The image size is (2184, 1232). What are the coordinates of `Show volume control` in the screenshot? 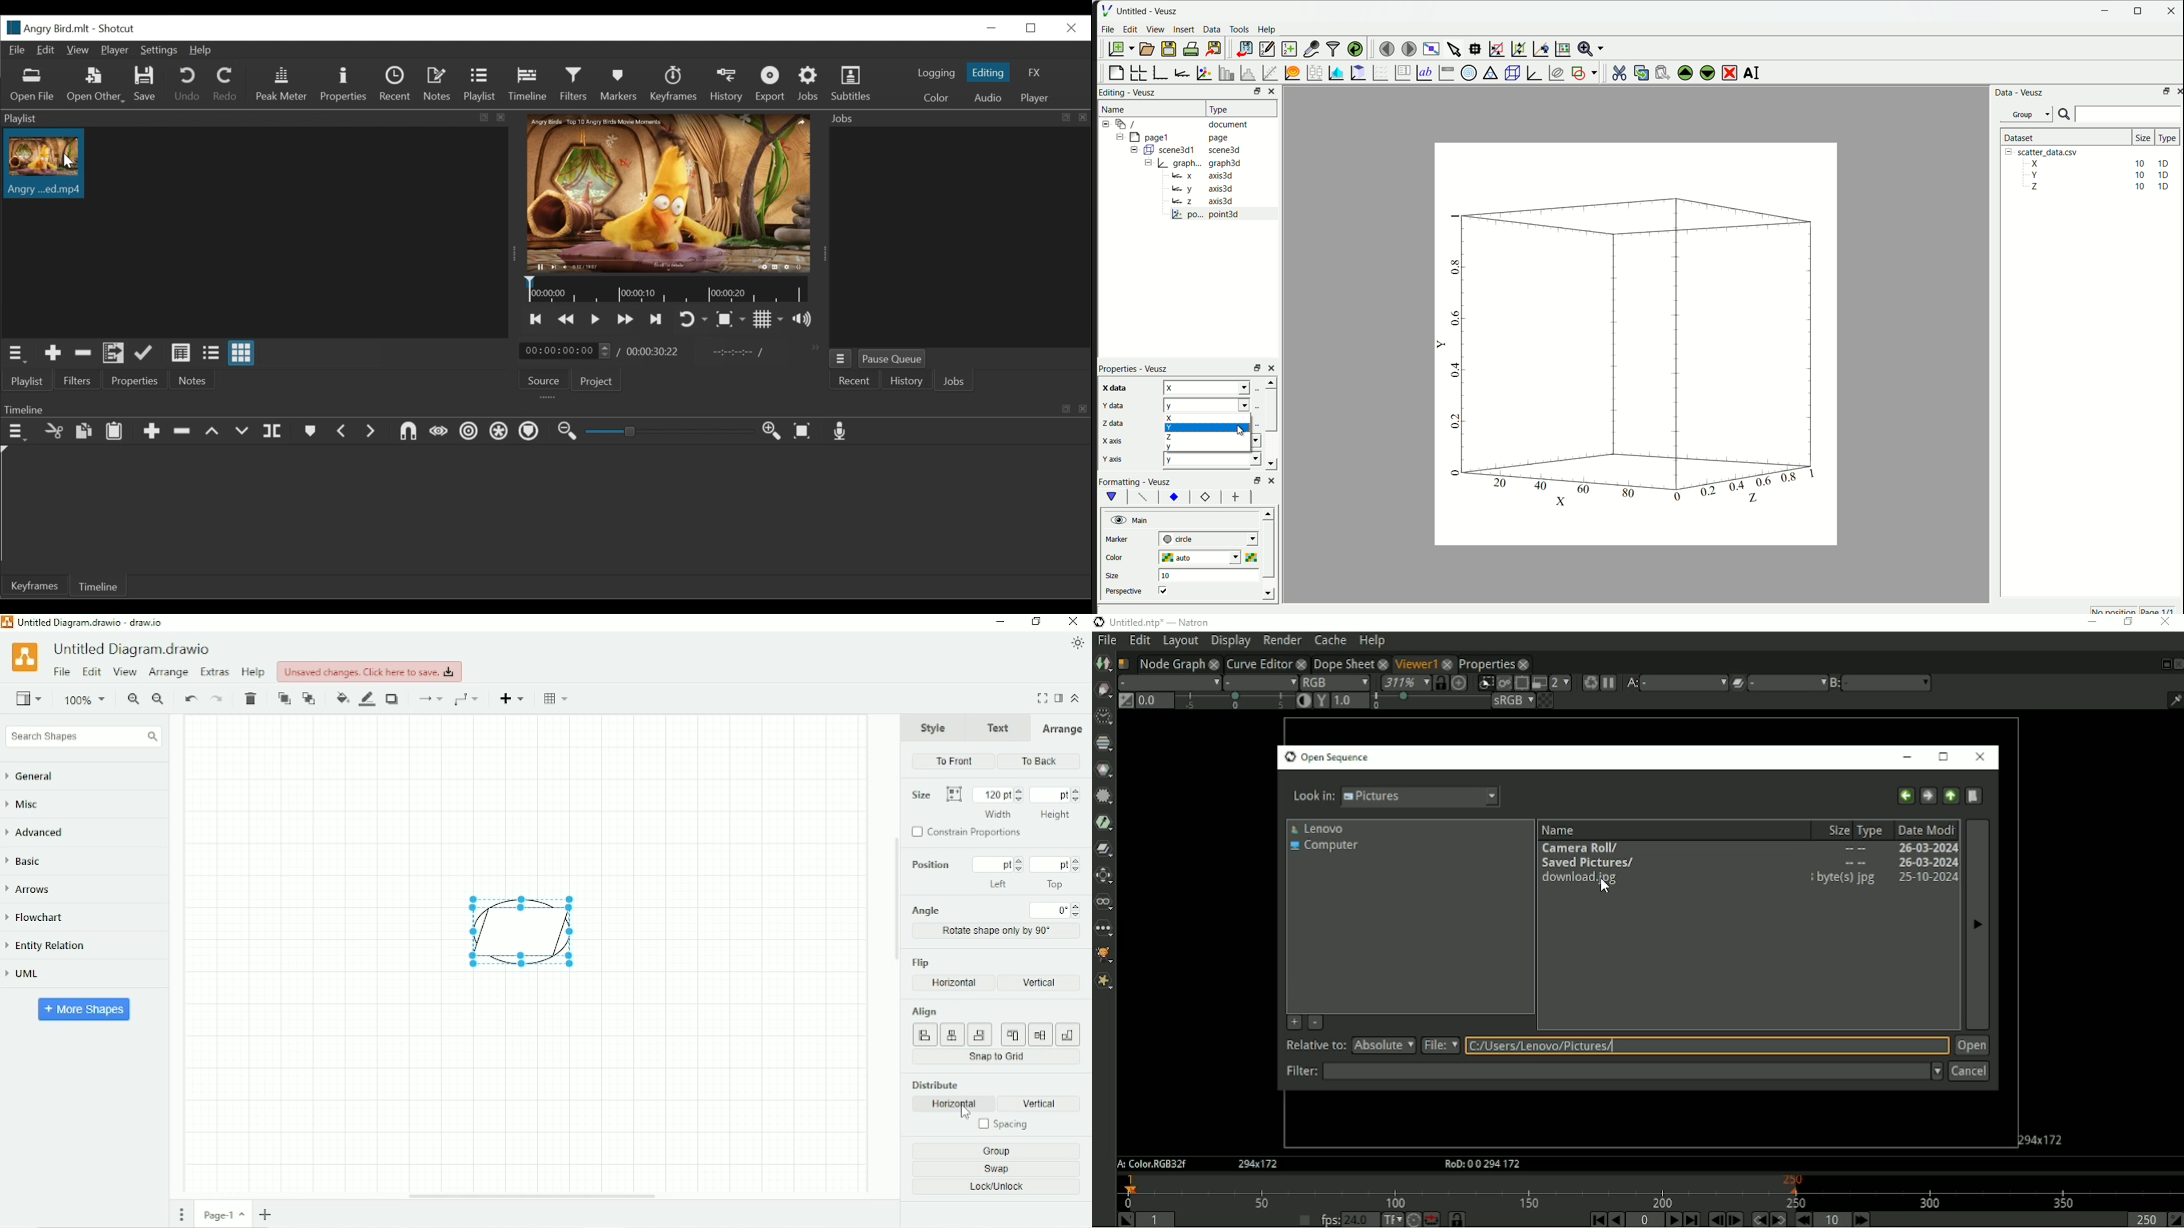 It's located at (802, 319).